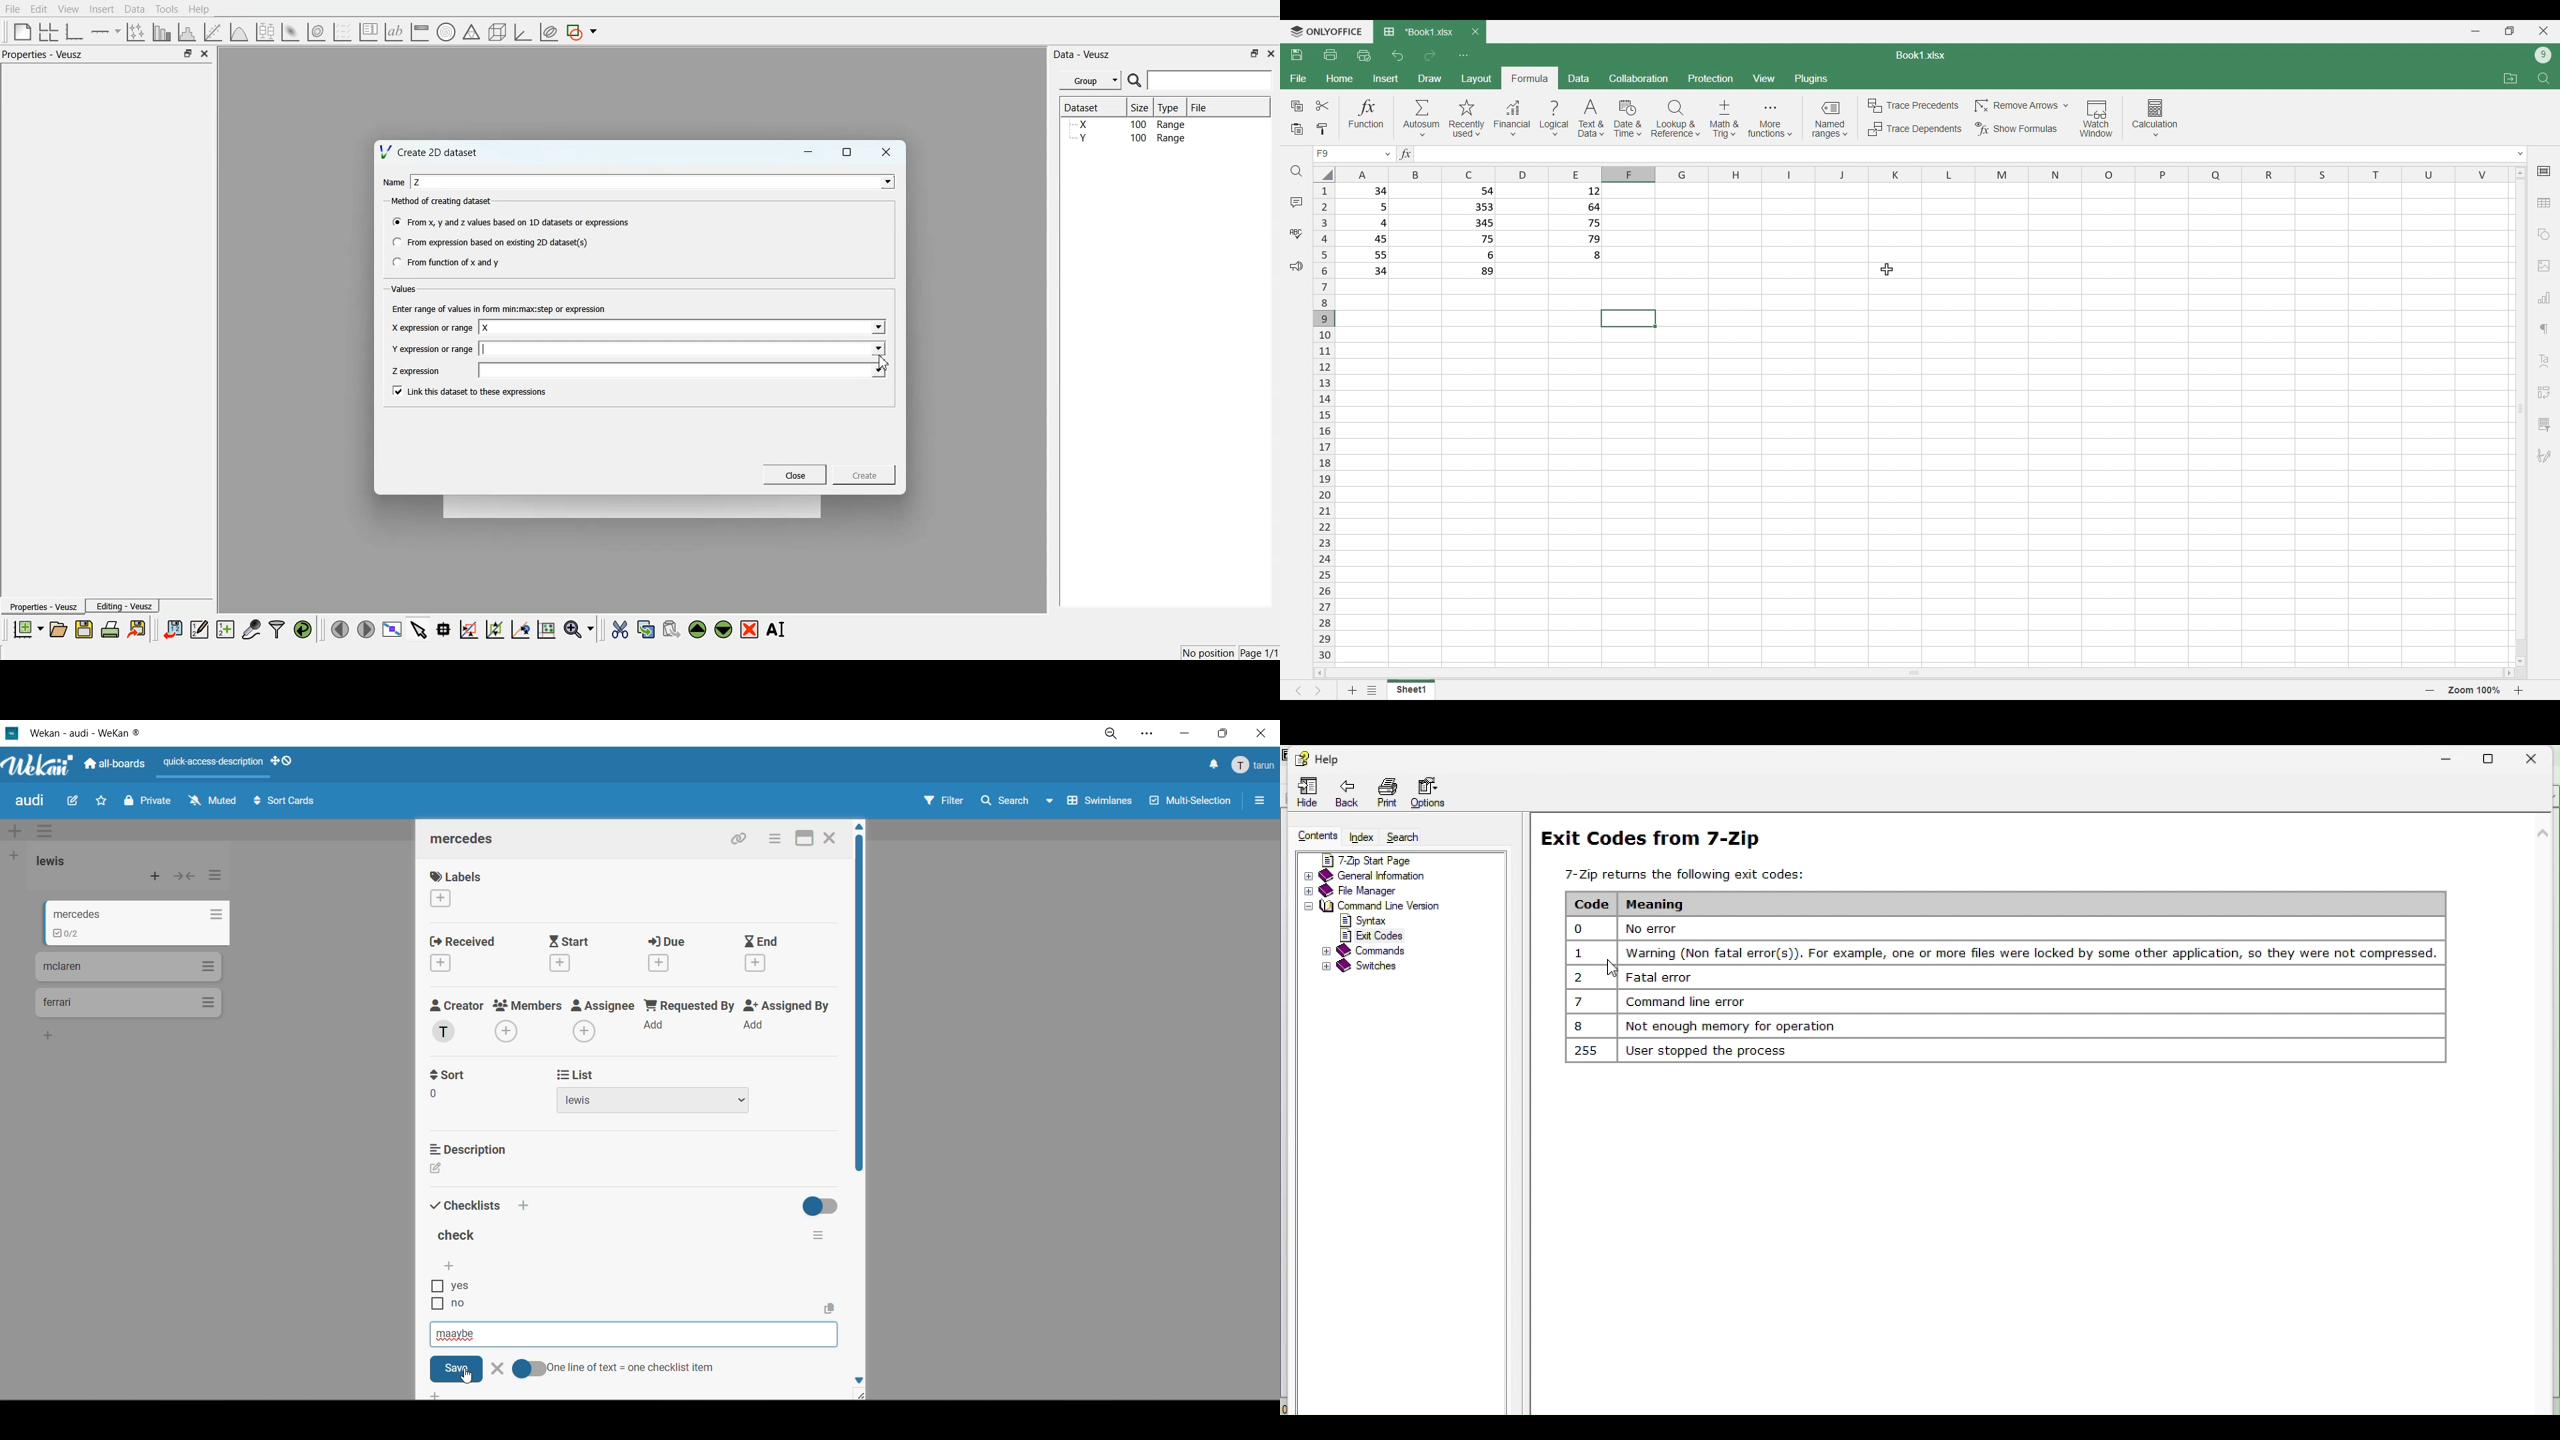 The image size is (2576, 1456). What do you see at coordinates (581, 32) in the screenshot?
I see `Add shape to the plot` at bounding box center [581, 32].